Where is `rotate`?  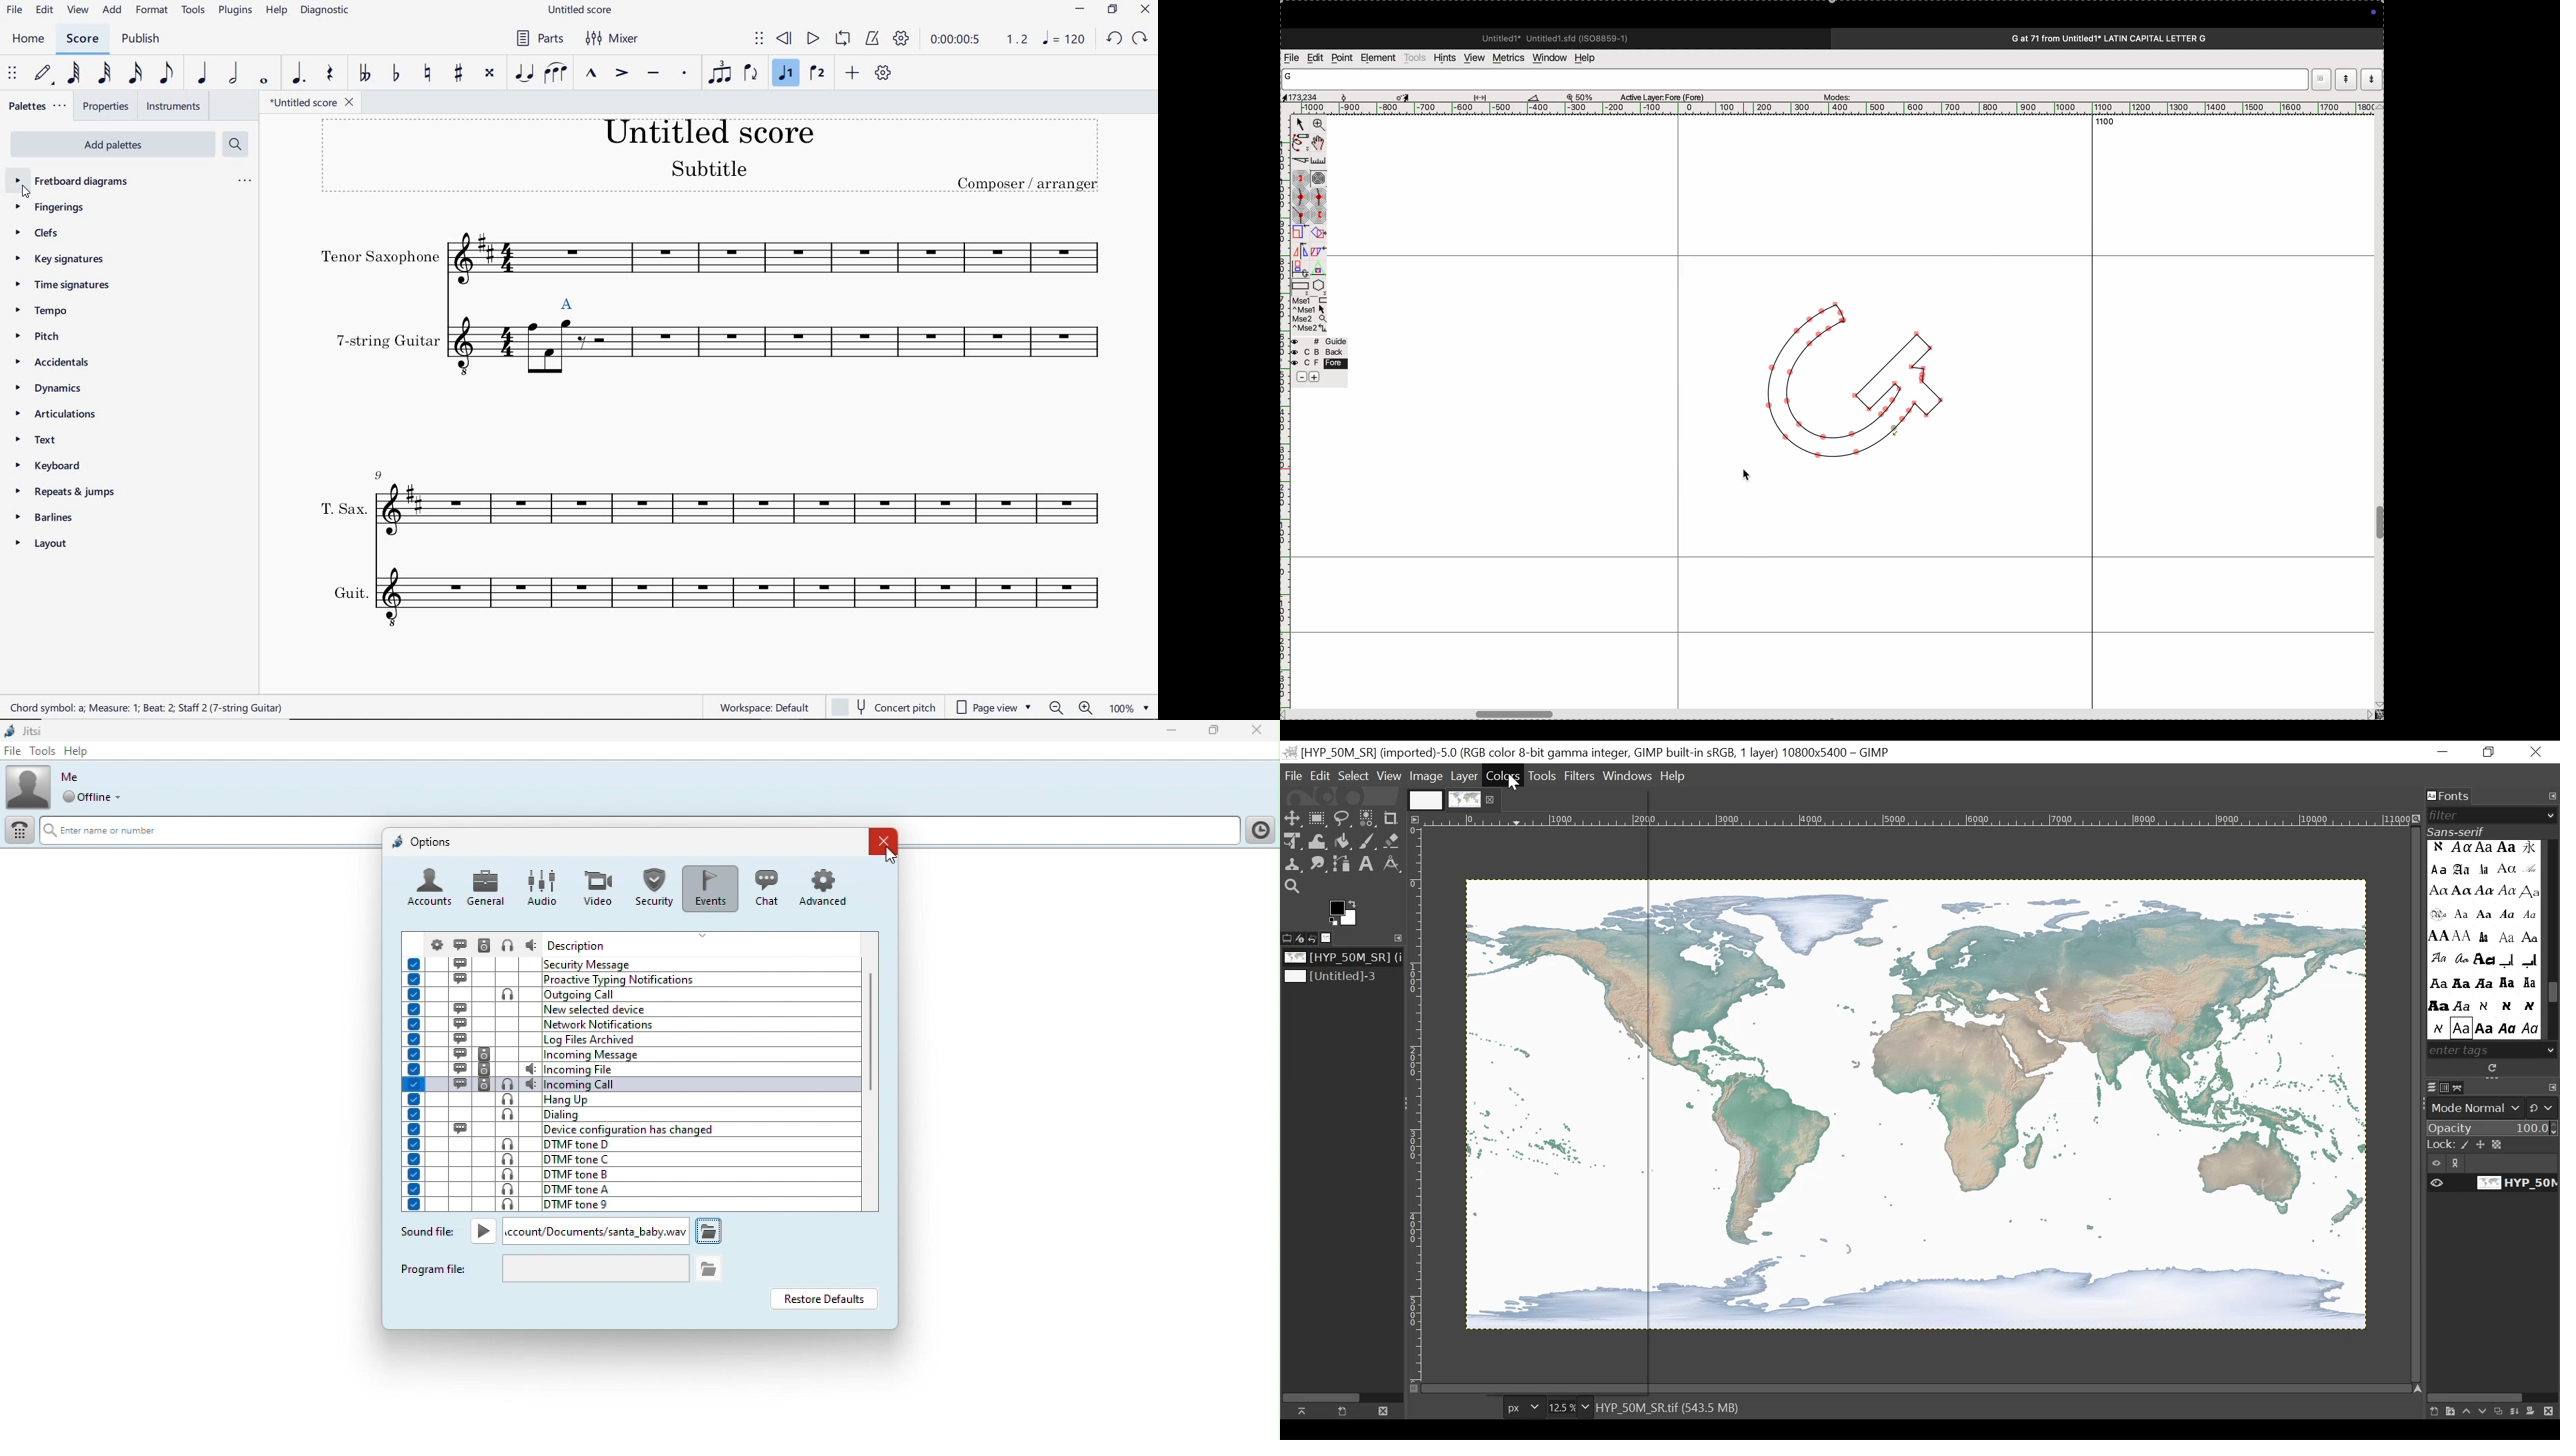
rotate is located at coordinates (1318, 234).